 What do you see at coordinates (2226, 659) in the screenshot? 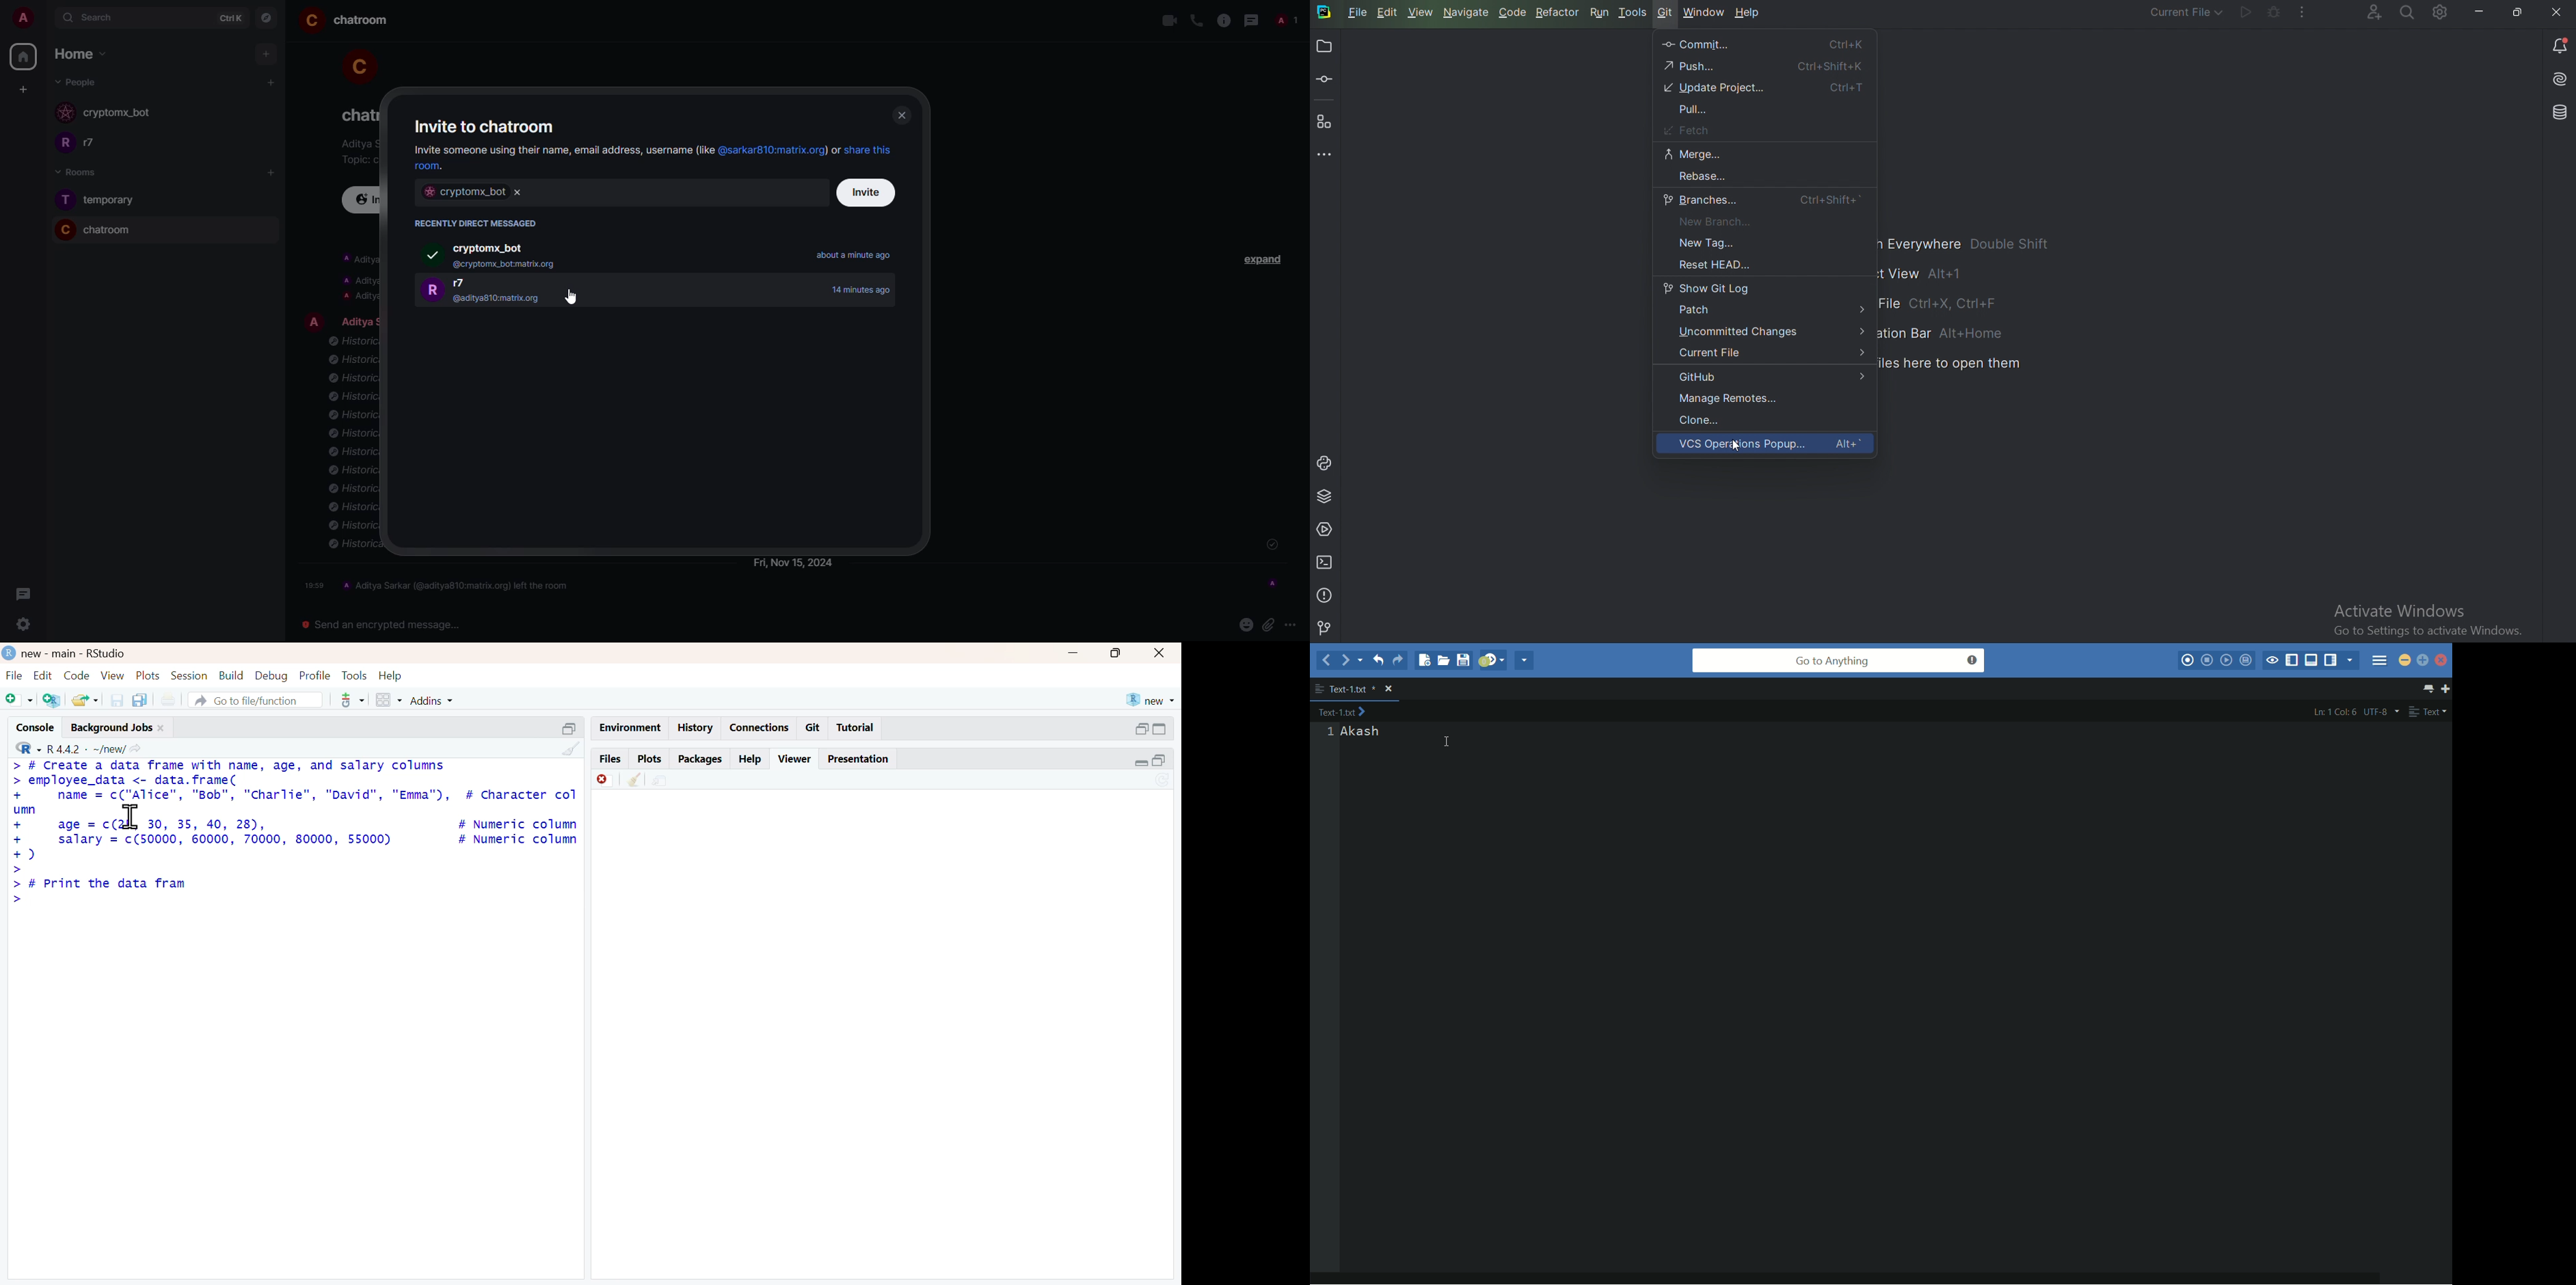
I see `play the last macro` at bounding box center [2226, 659].